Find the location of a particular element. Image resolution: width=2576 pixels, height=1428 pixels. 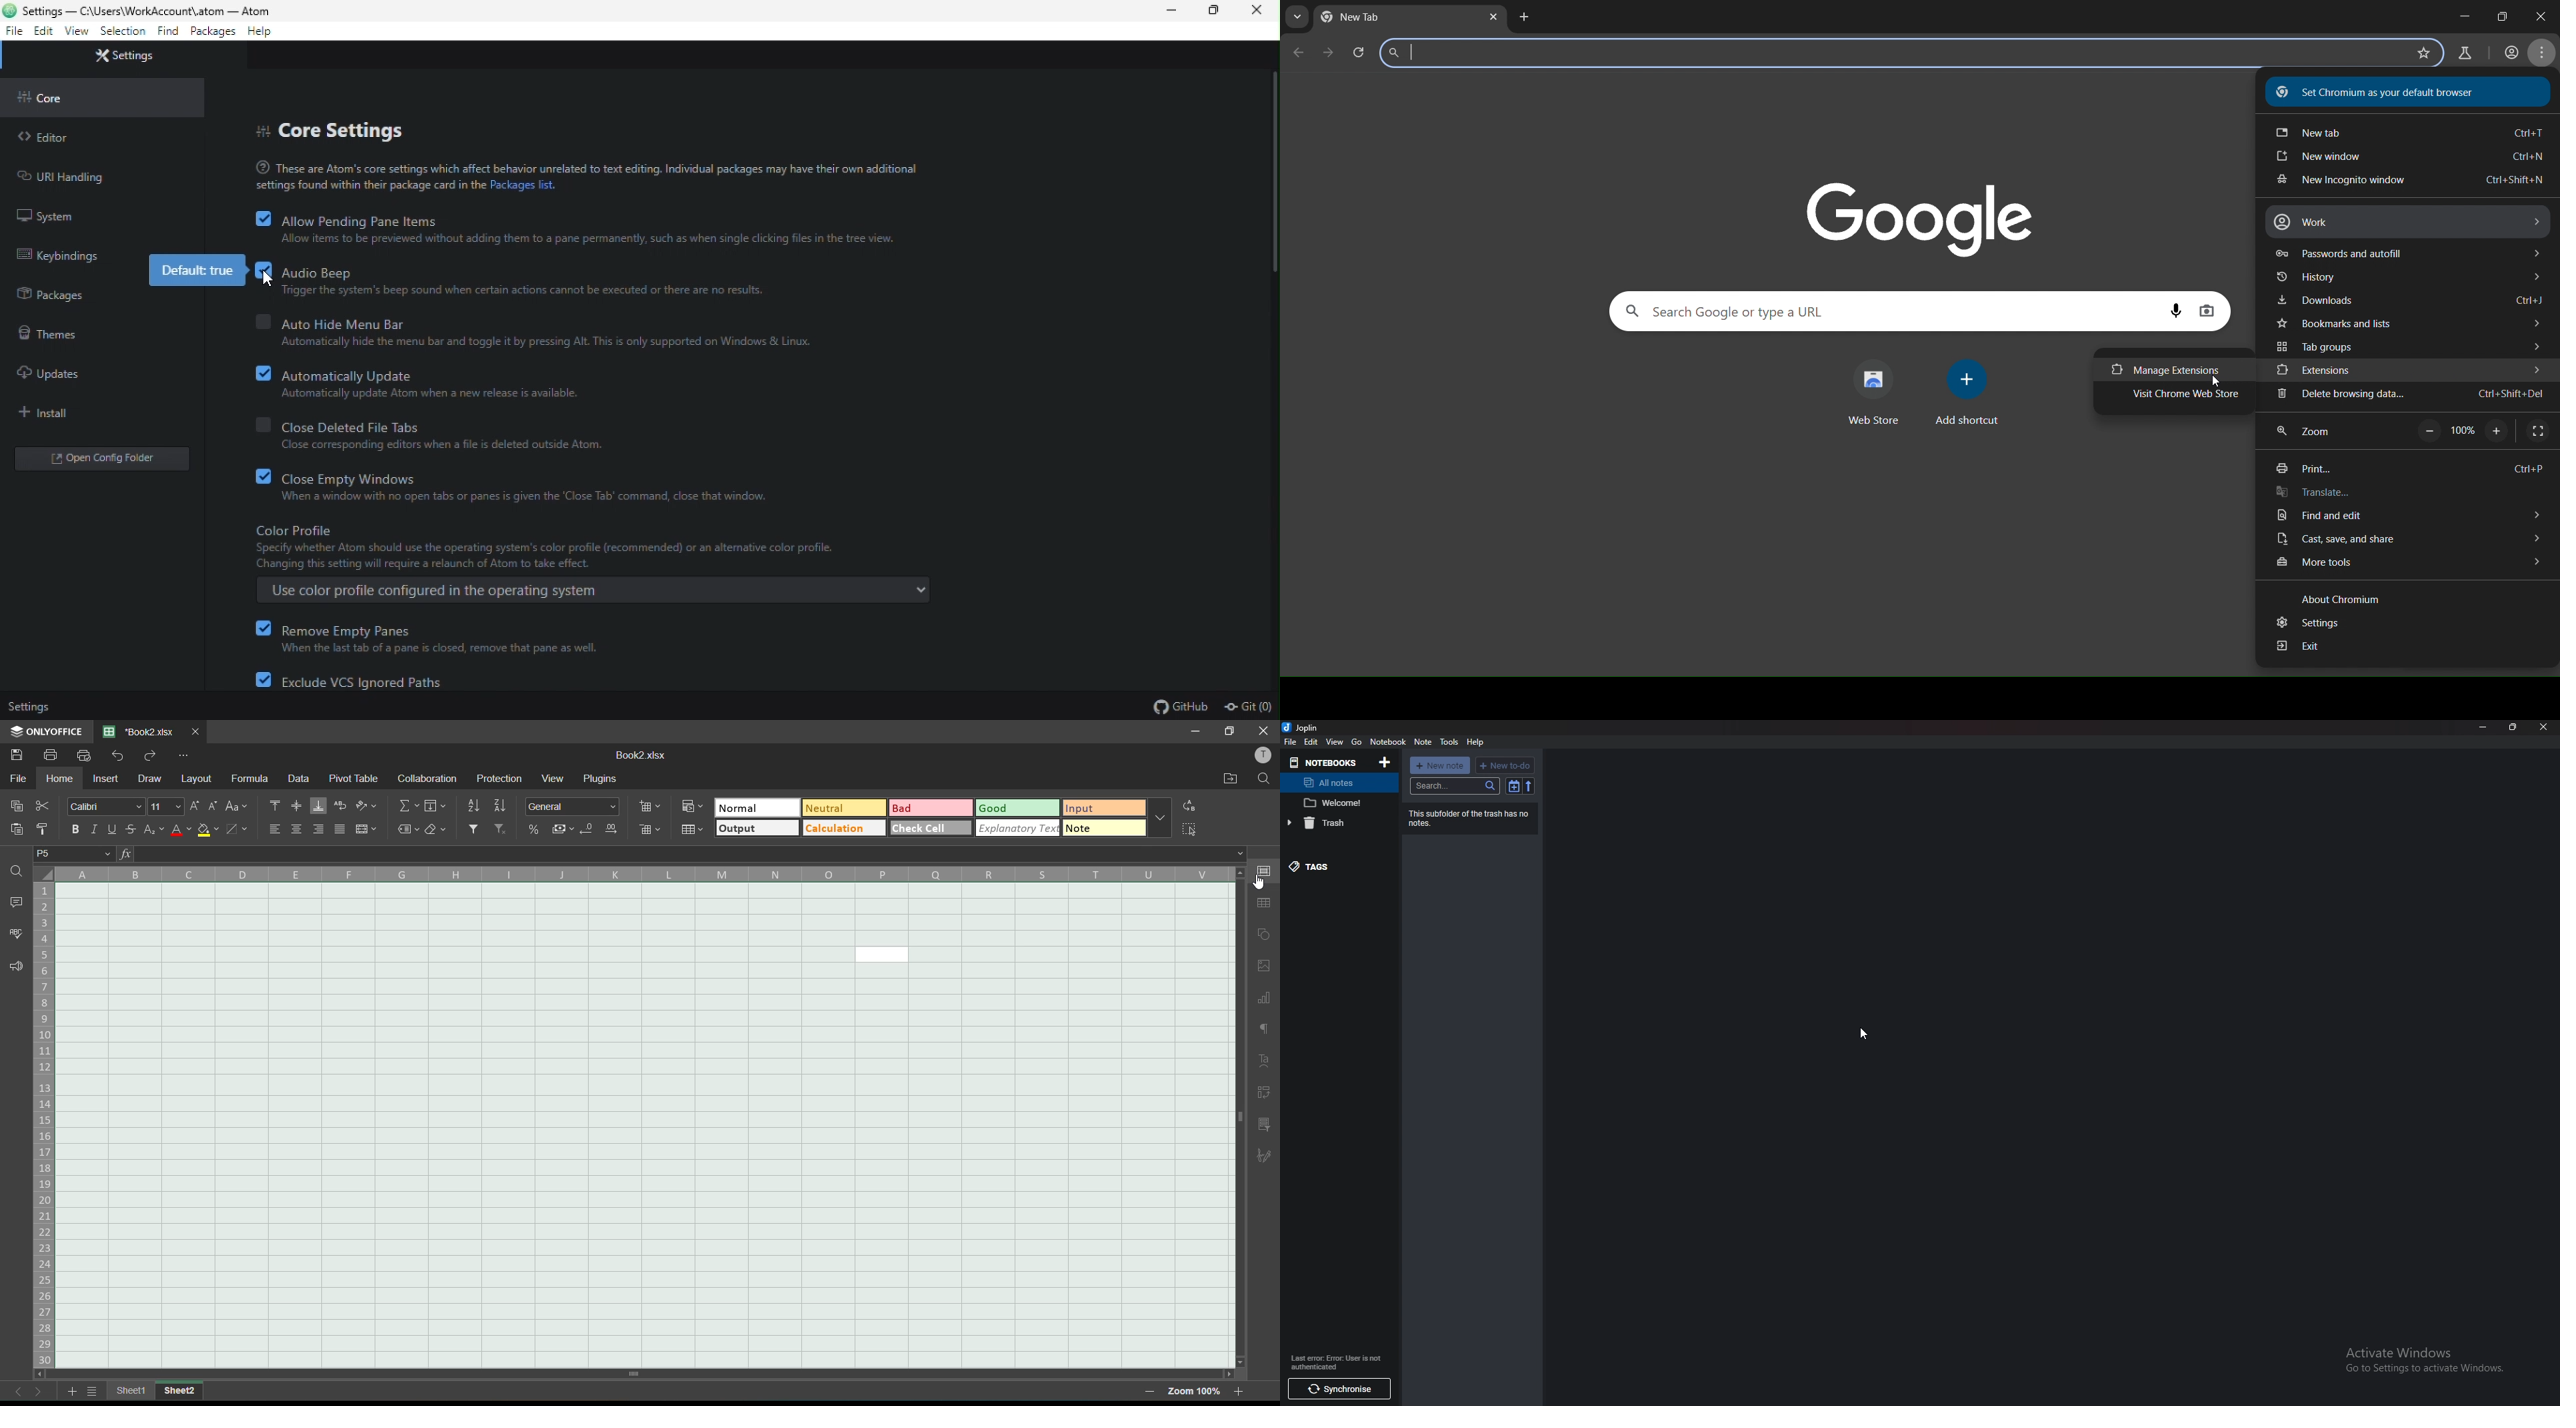

New note is located at coordinates (1440, 765).